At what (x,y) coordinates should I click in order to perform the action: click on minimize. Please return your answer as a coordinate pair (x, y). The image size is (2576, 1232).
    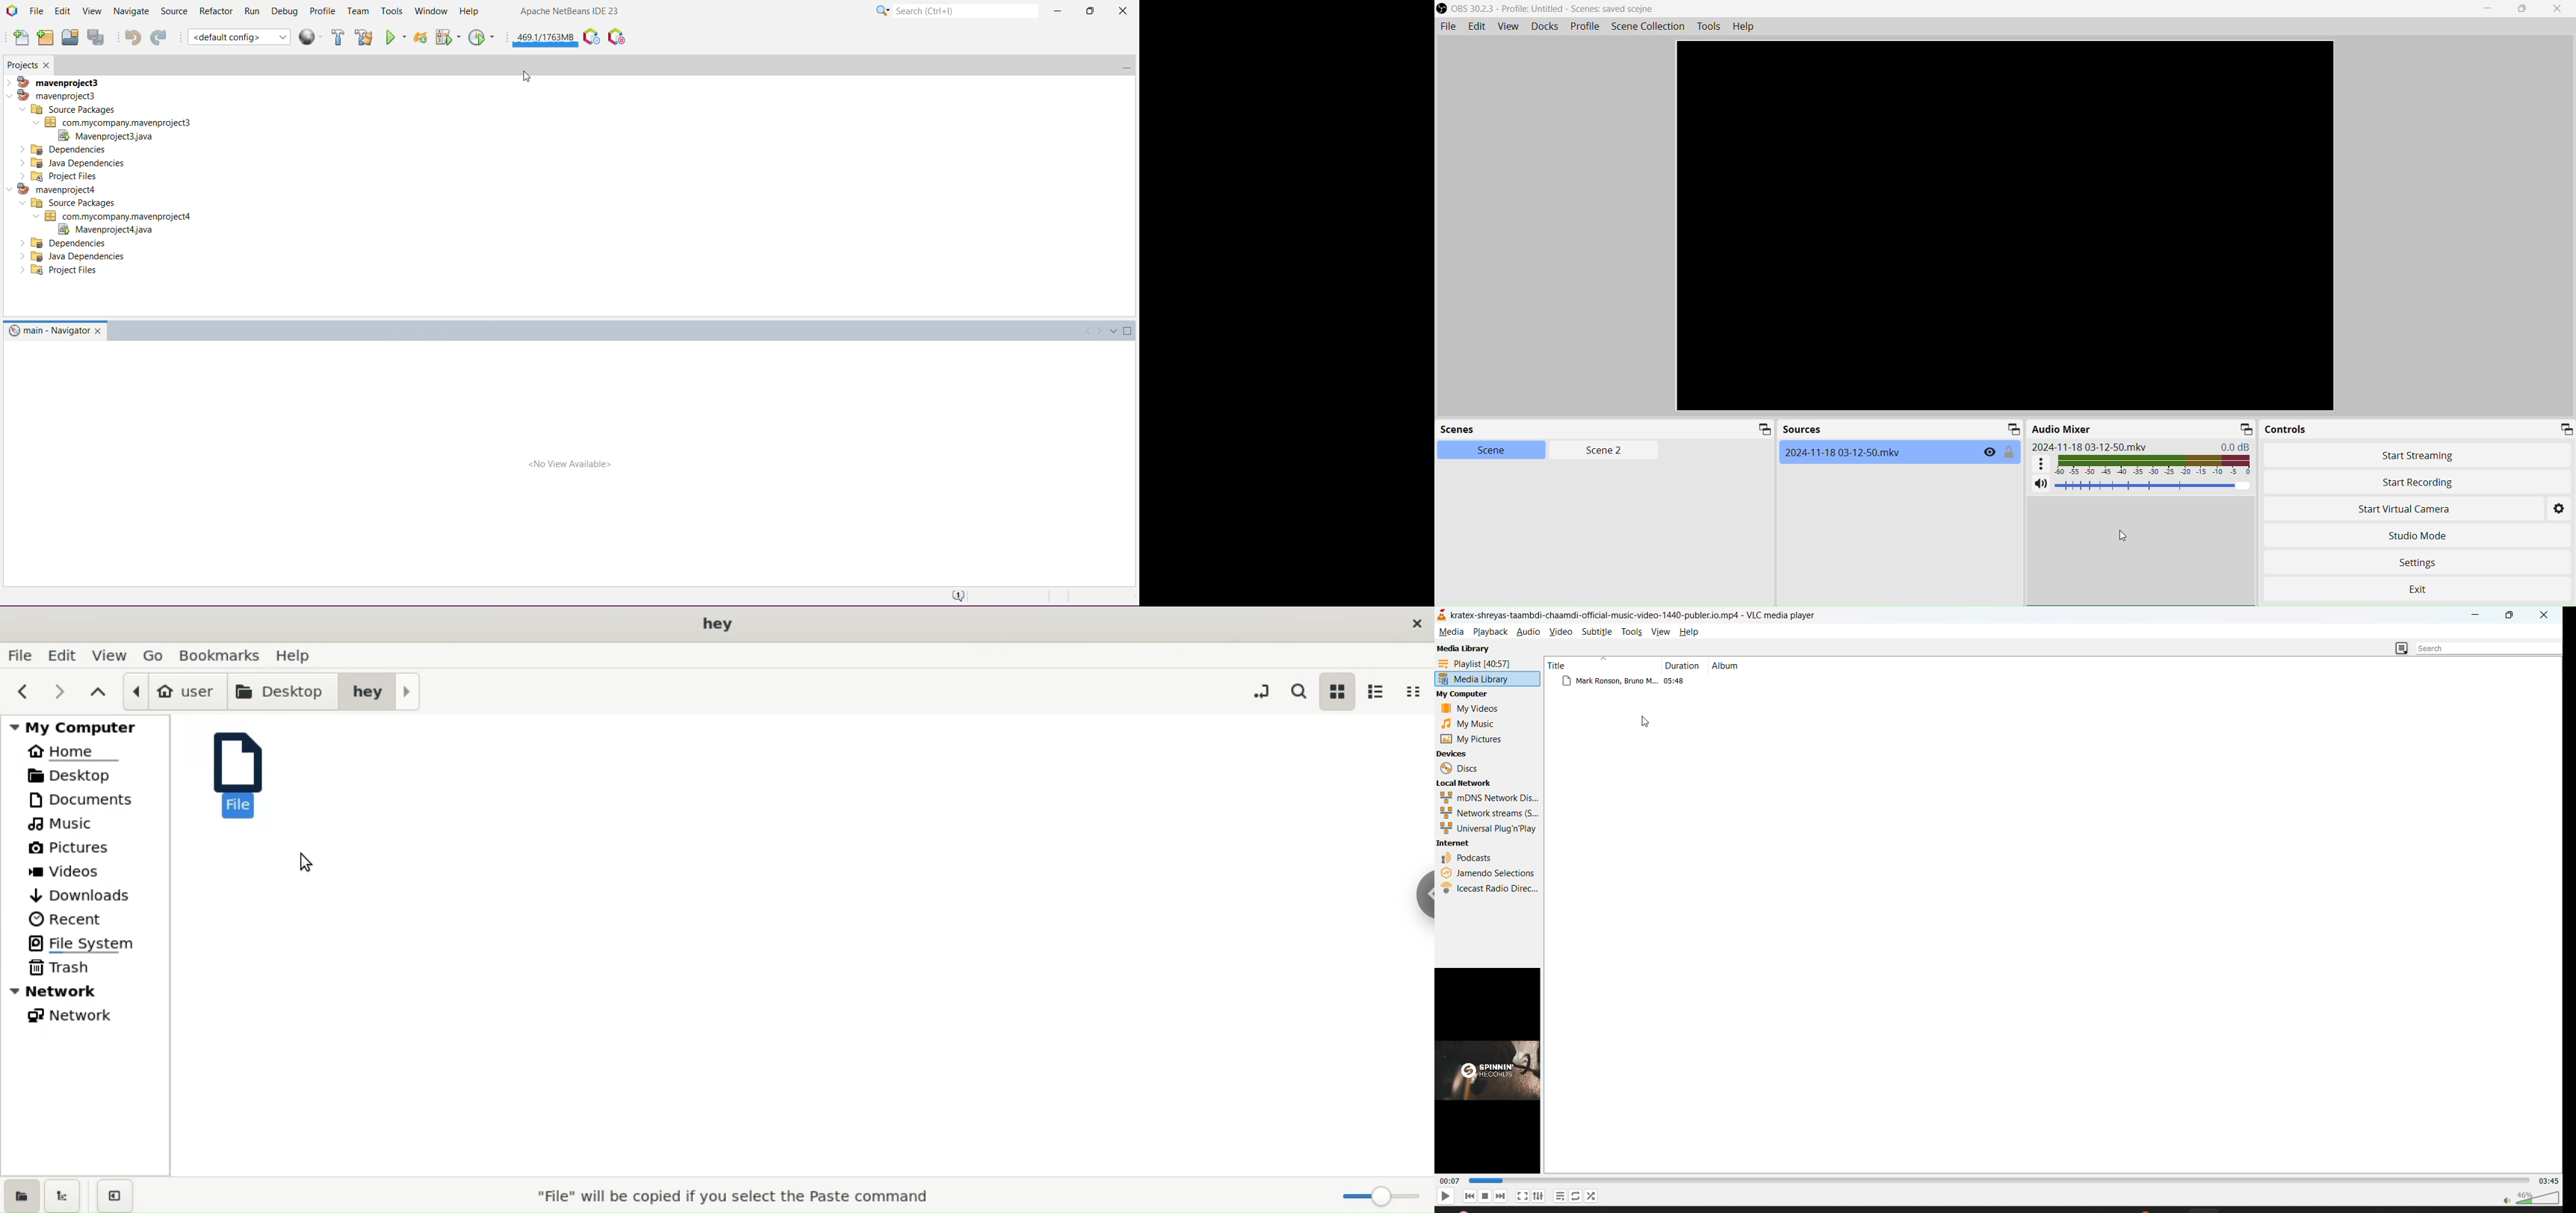
    Looking at the image, I should click on (2478, 617).